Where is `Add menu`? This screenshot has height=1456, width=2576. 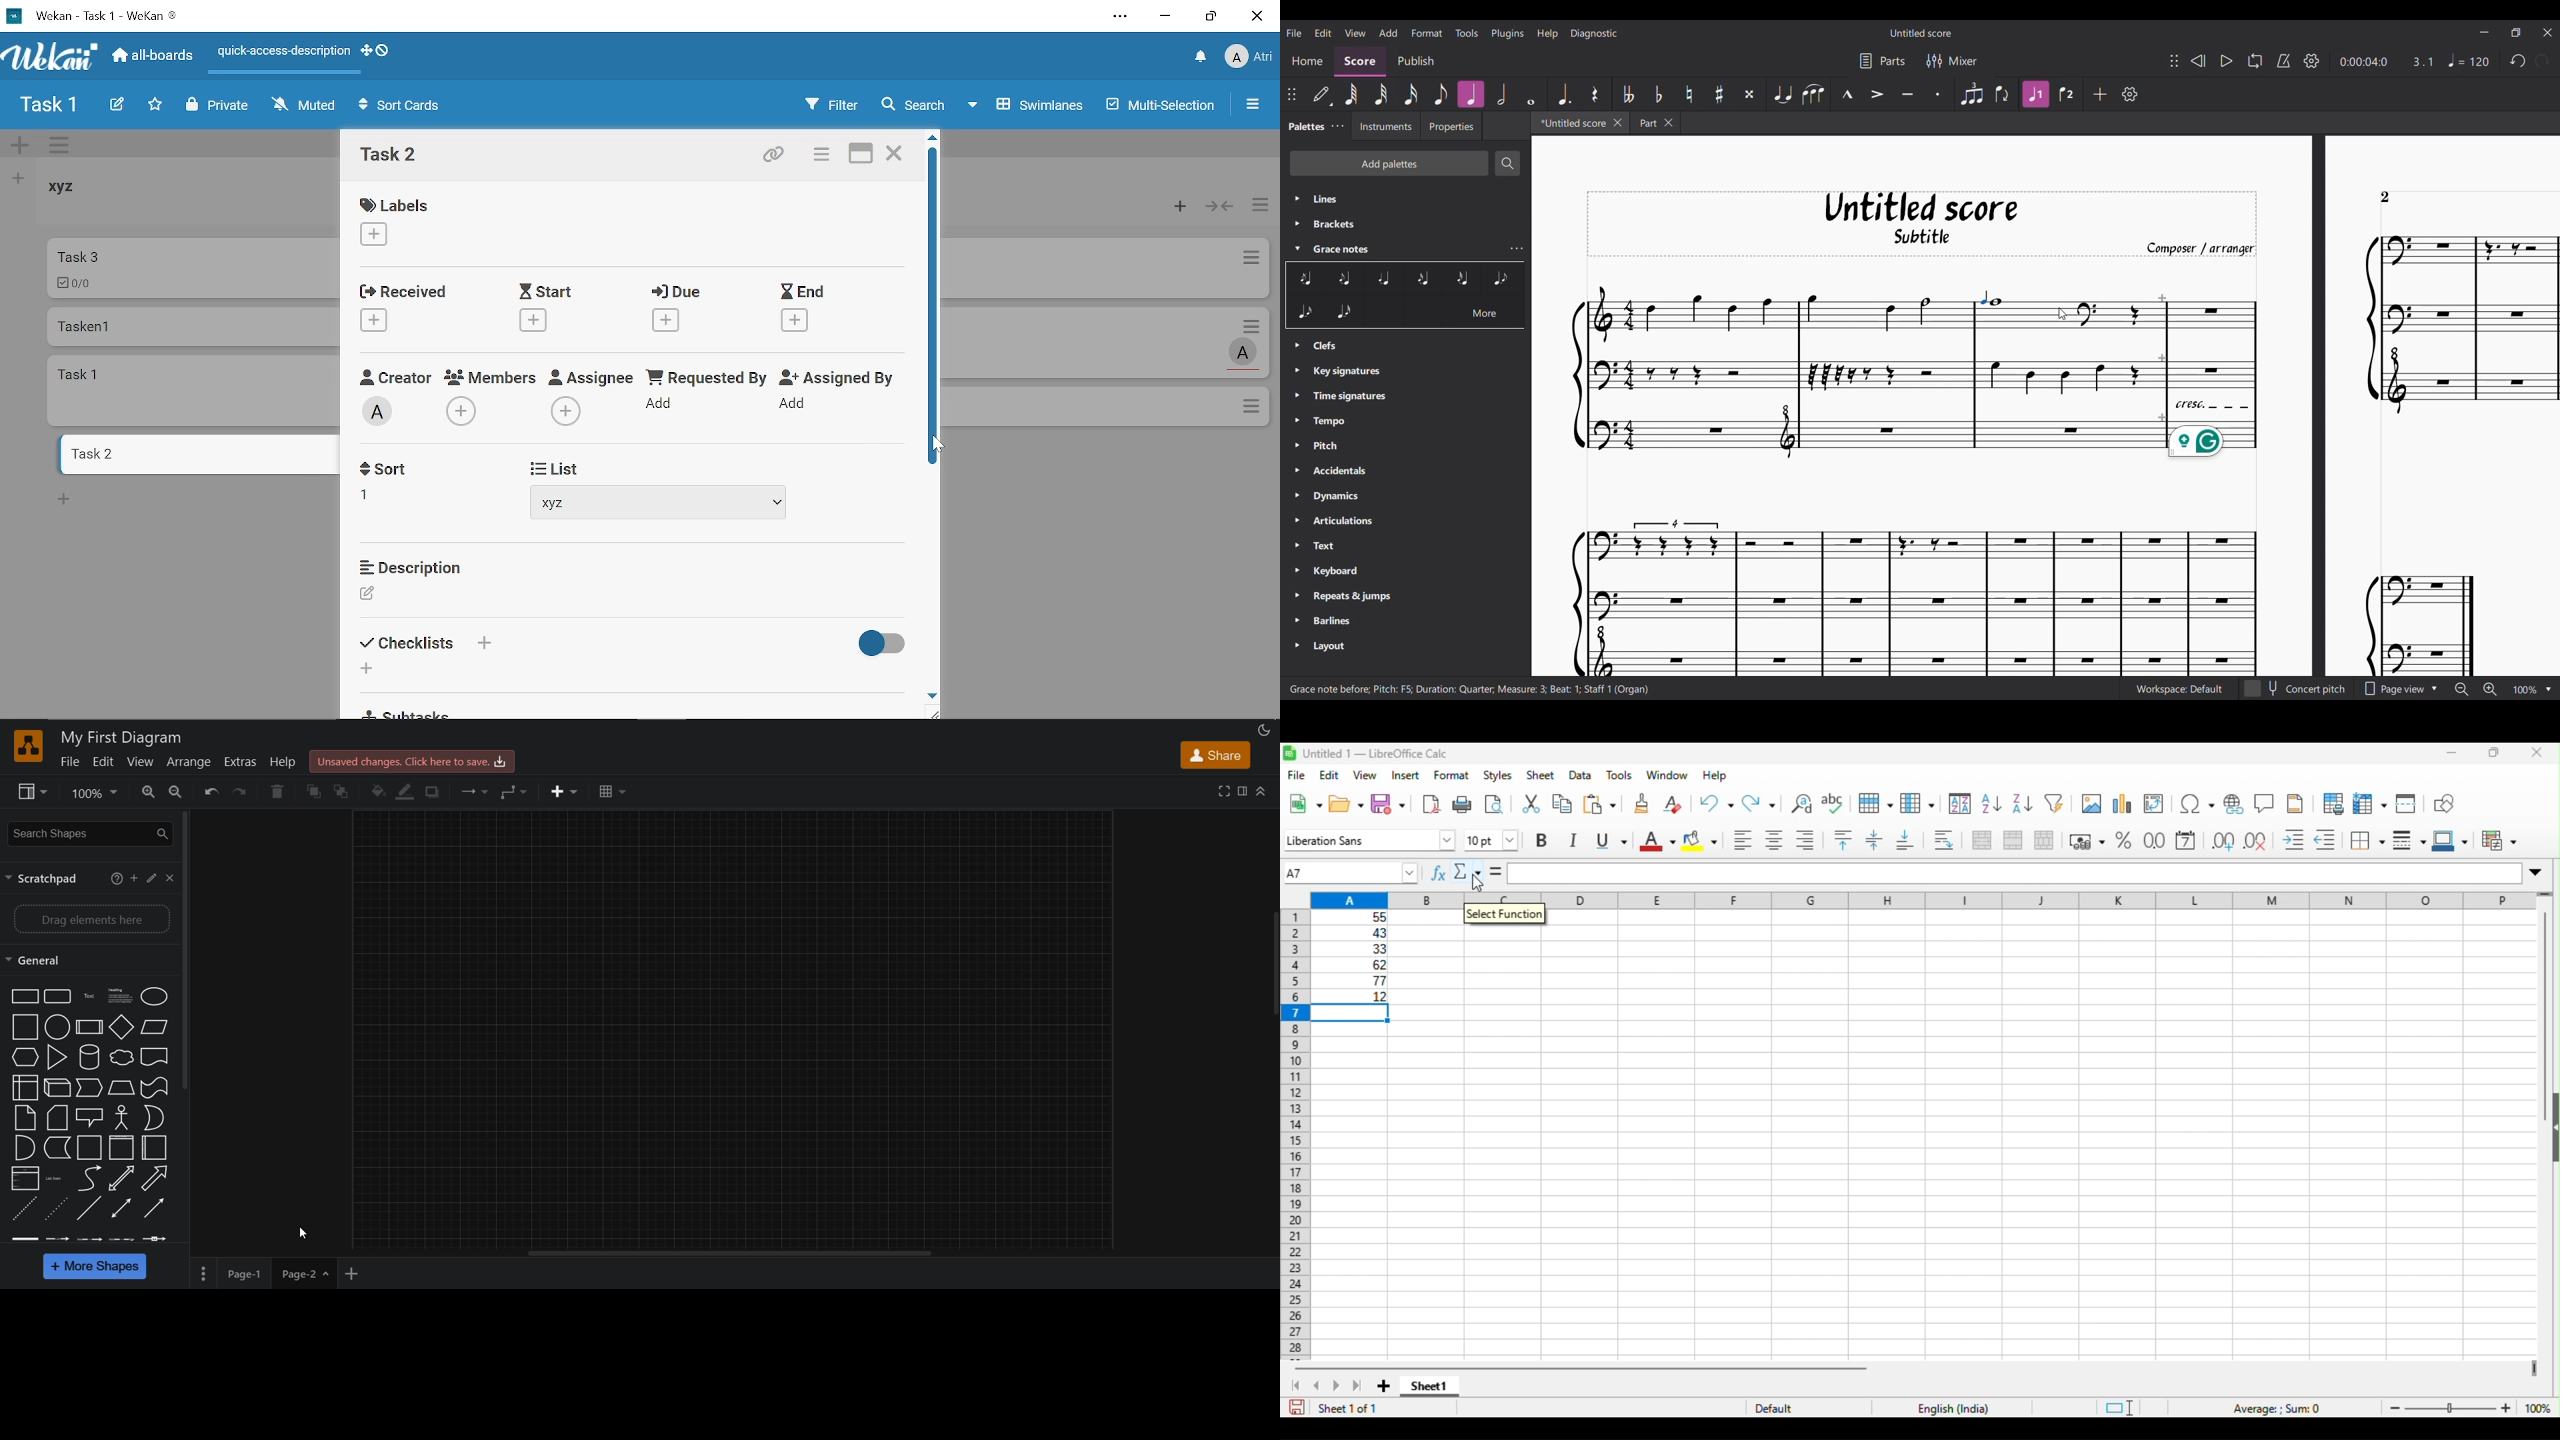 Add menu is located at coordinates (1389, 33).